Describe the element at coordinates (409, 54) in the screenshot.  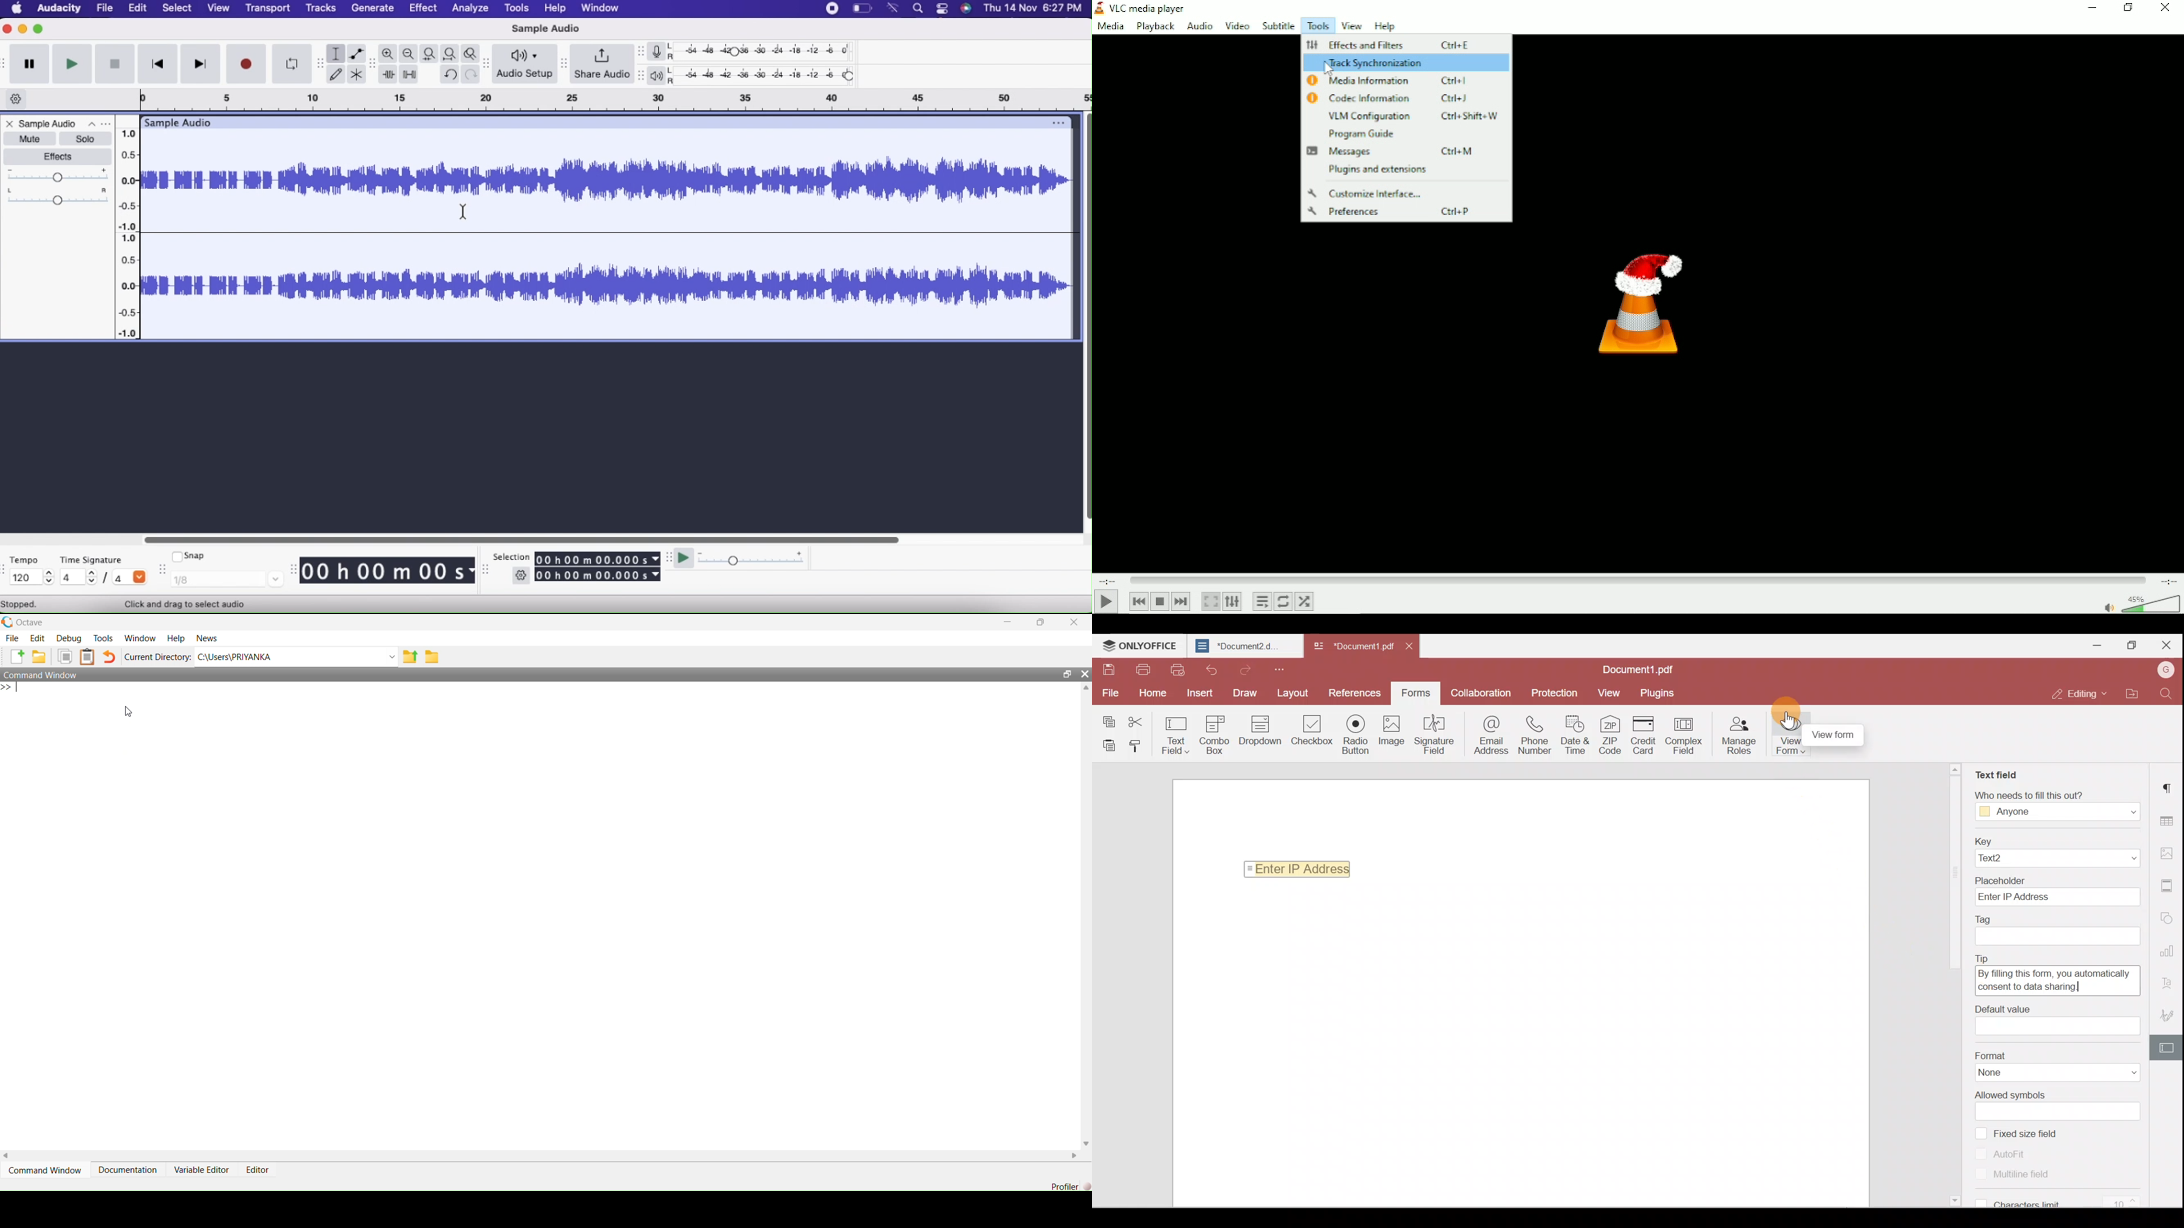
I see `Zoom Out` at that location.